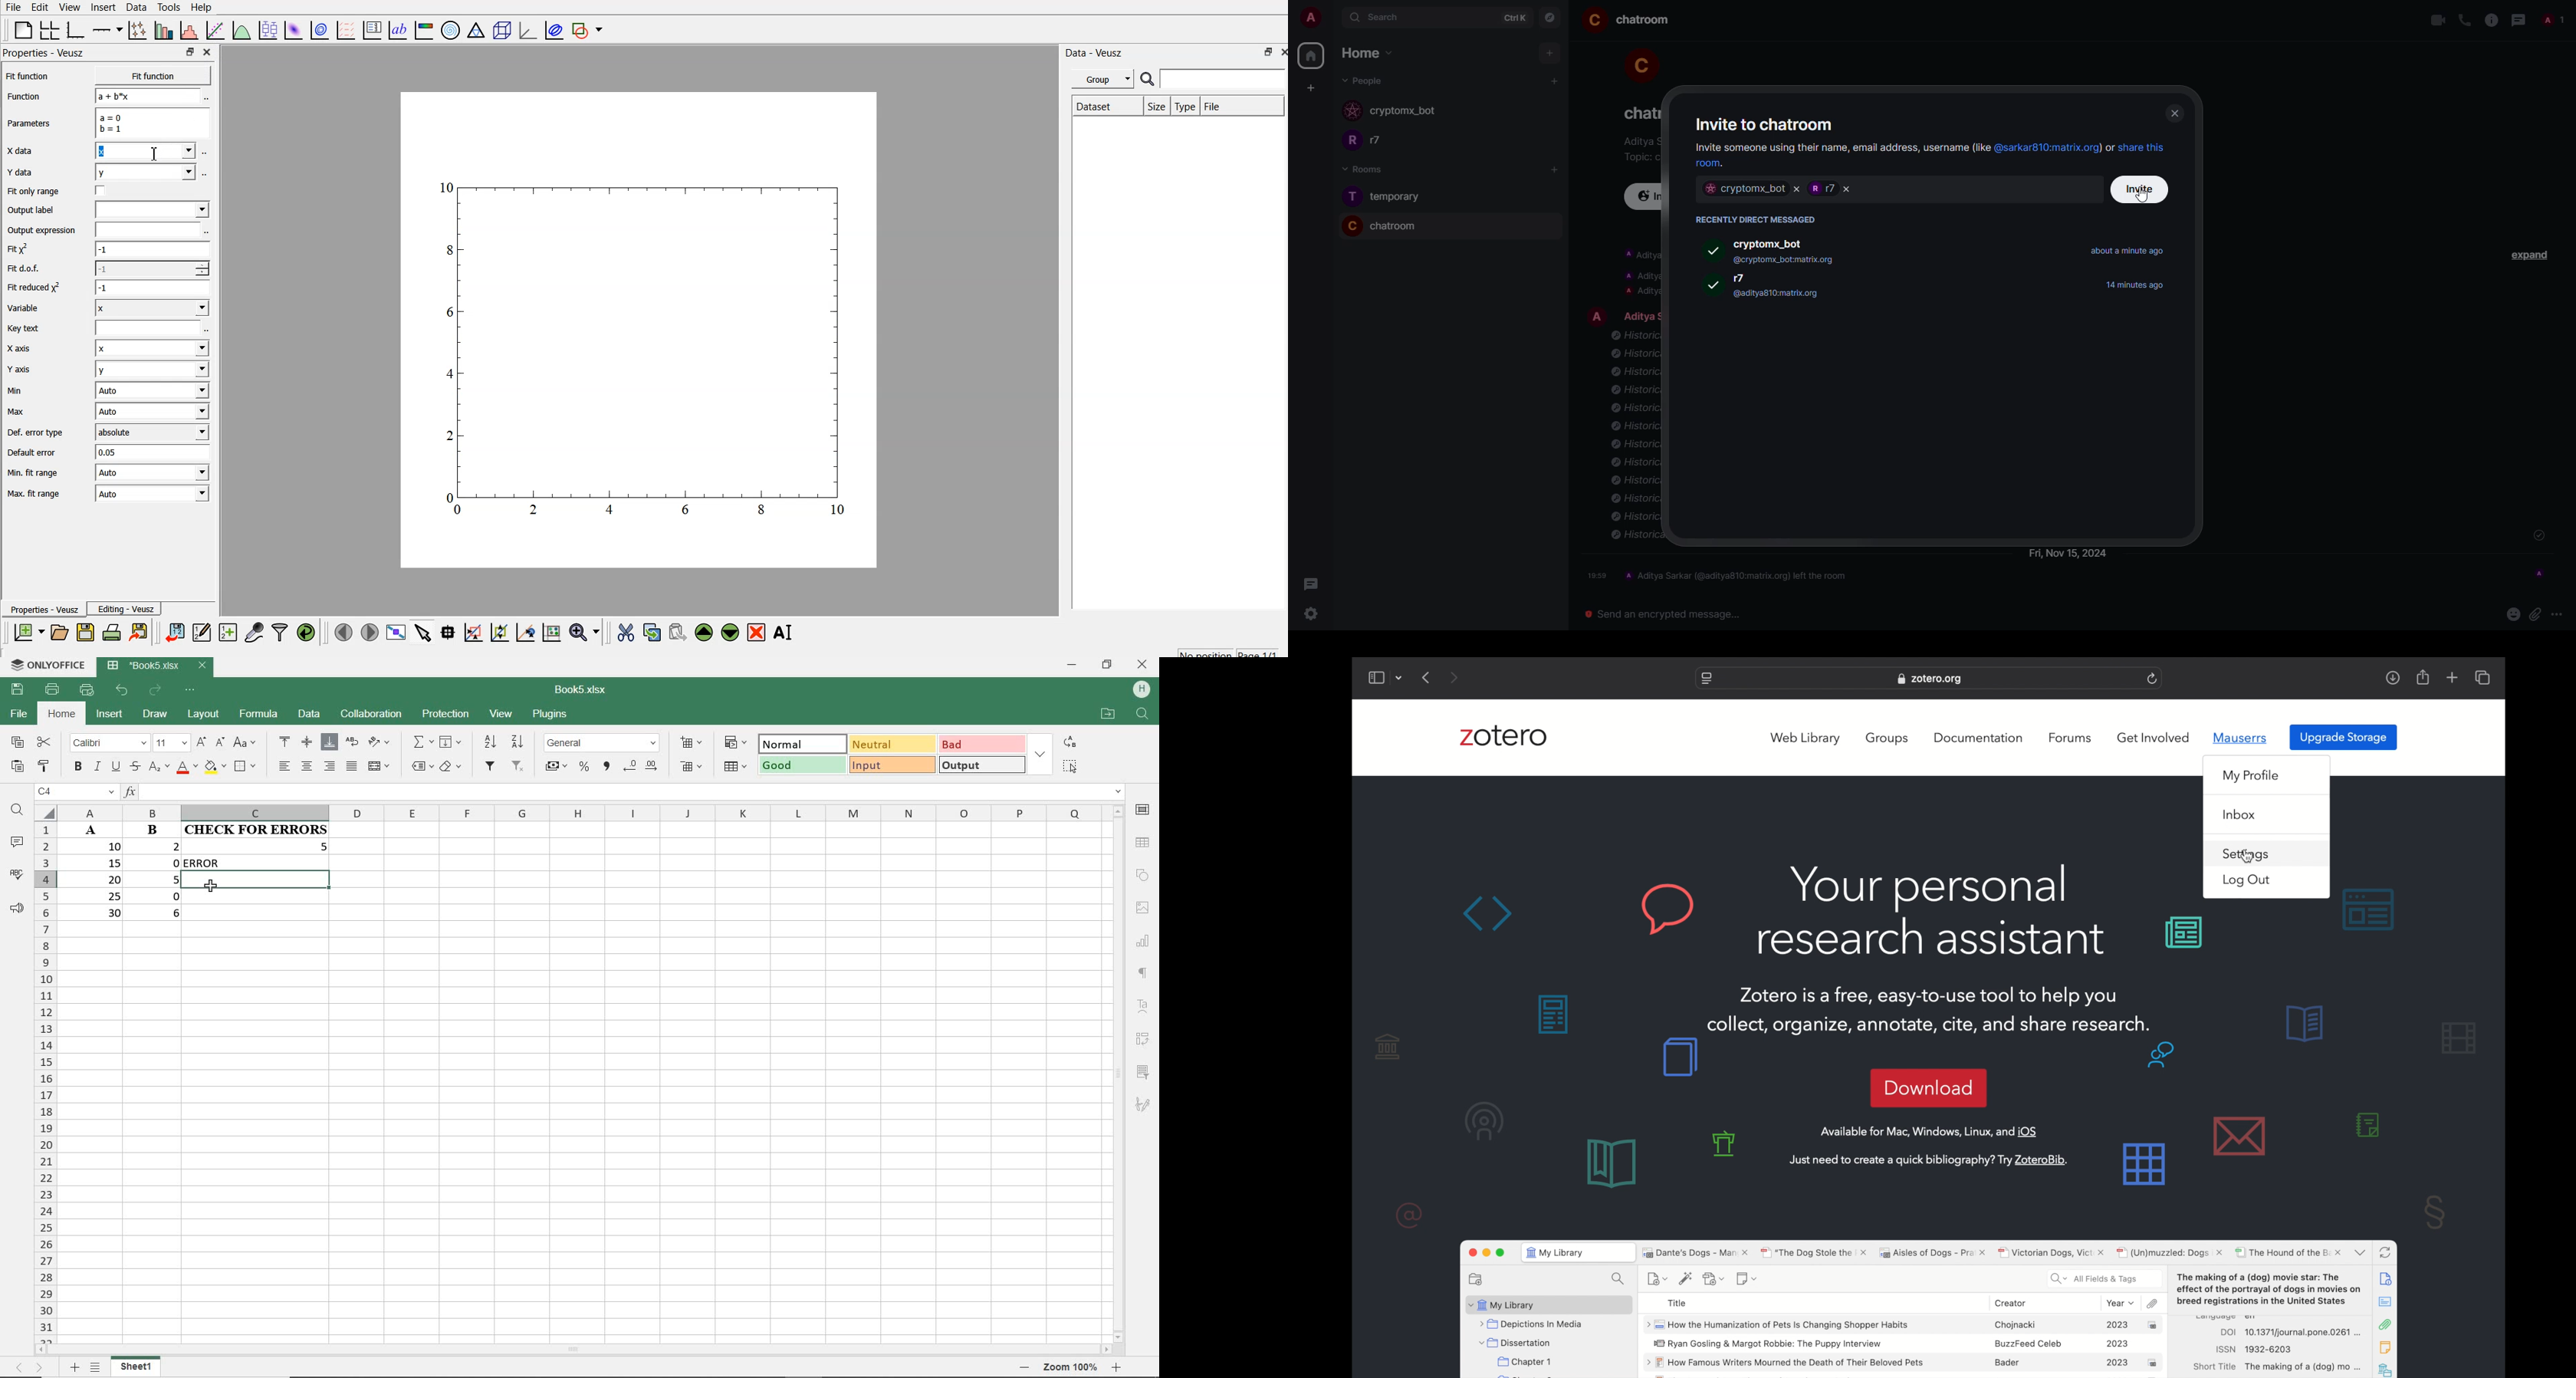  What do you see at coordinates (17, 743) in the screenshot?
I see `COPY` at bounding box center [17, 743].